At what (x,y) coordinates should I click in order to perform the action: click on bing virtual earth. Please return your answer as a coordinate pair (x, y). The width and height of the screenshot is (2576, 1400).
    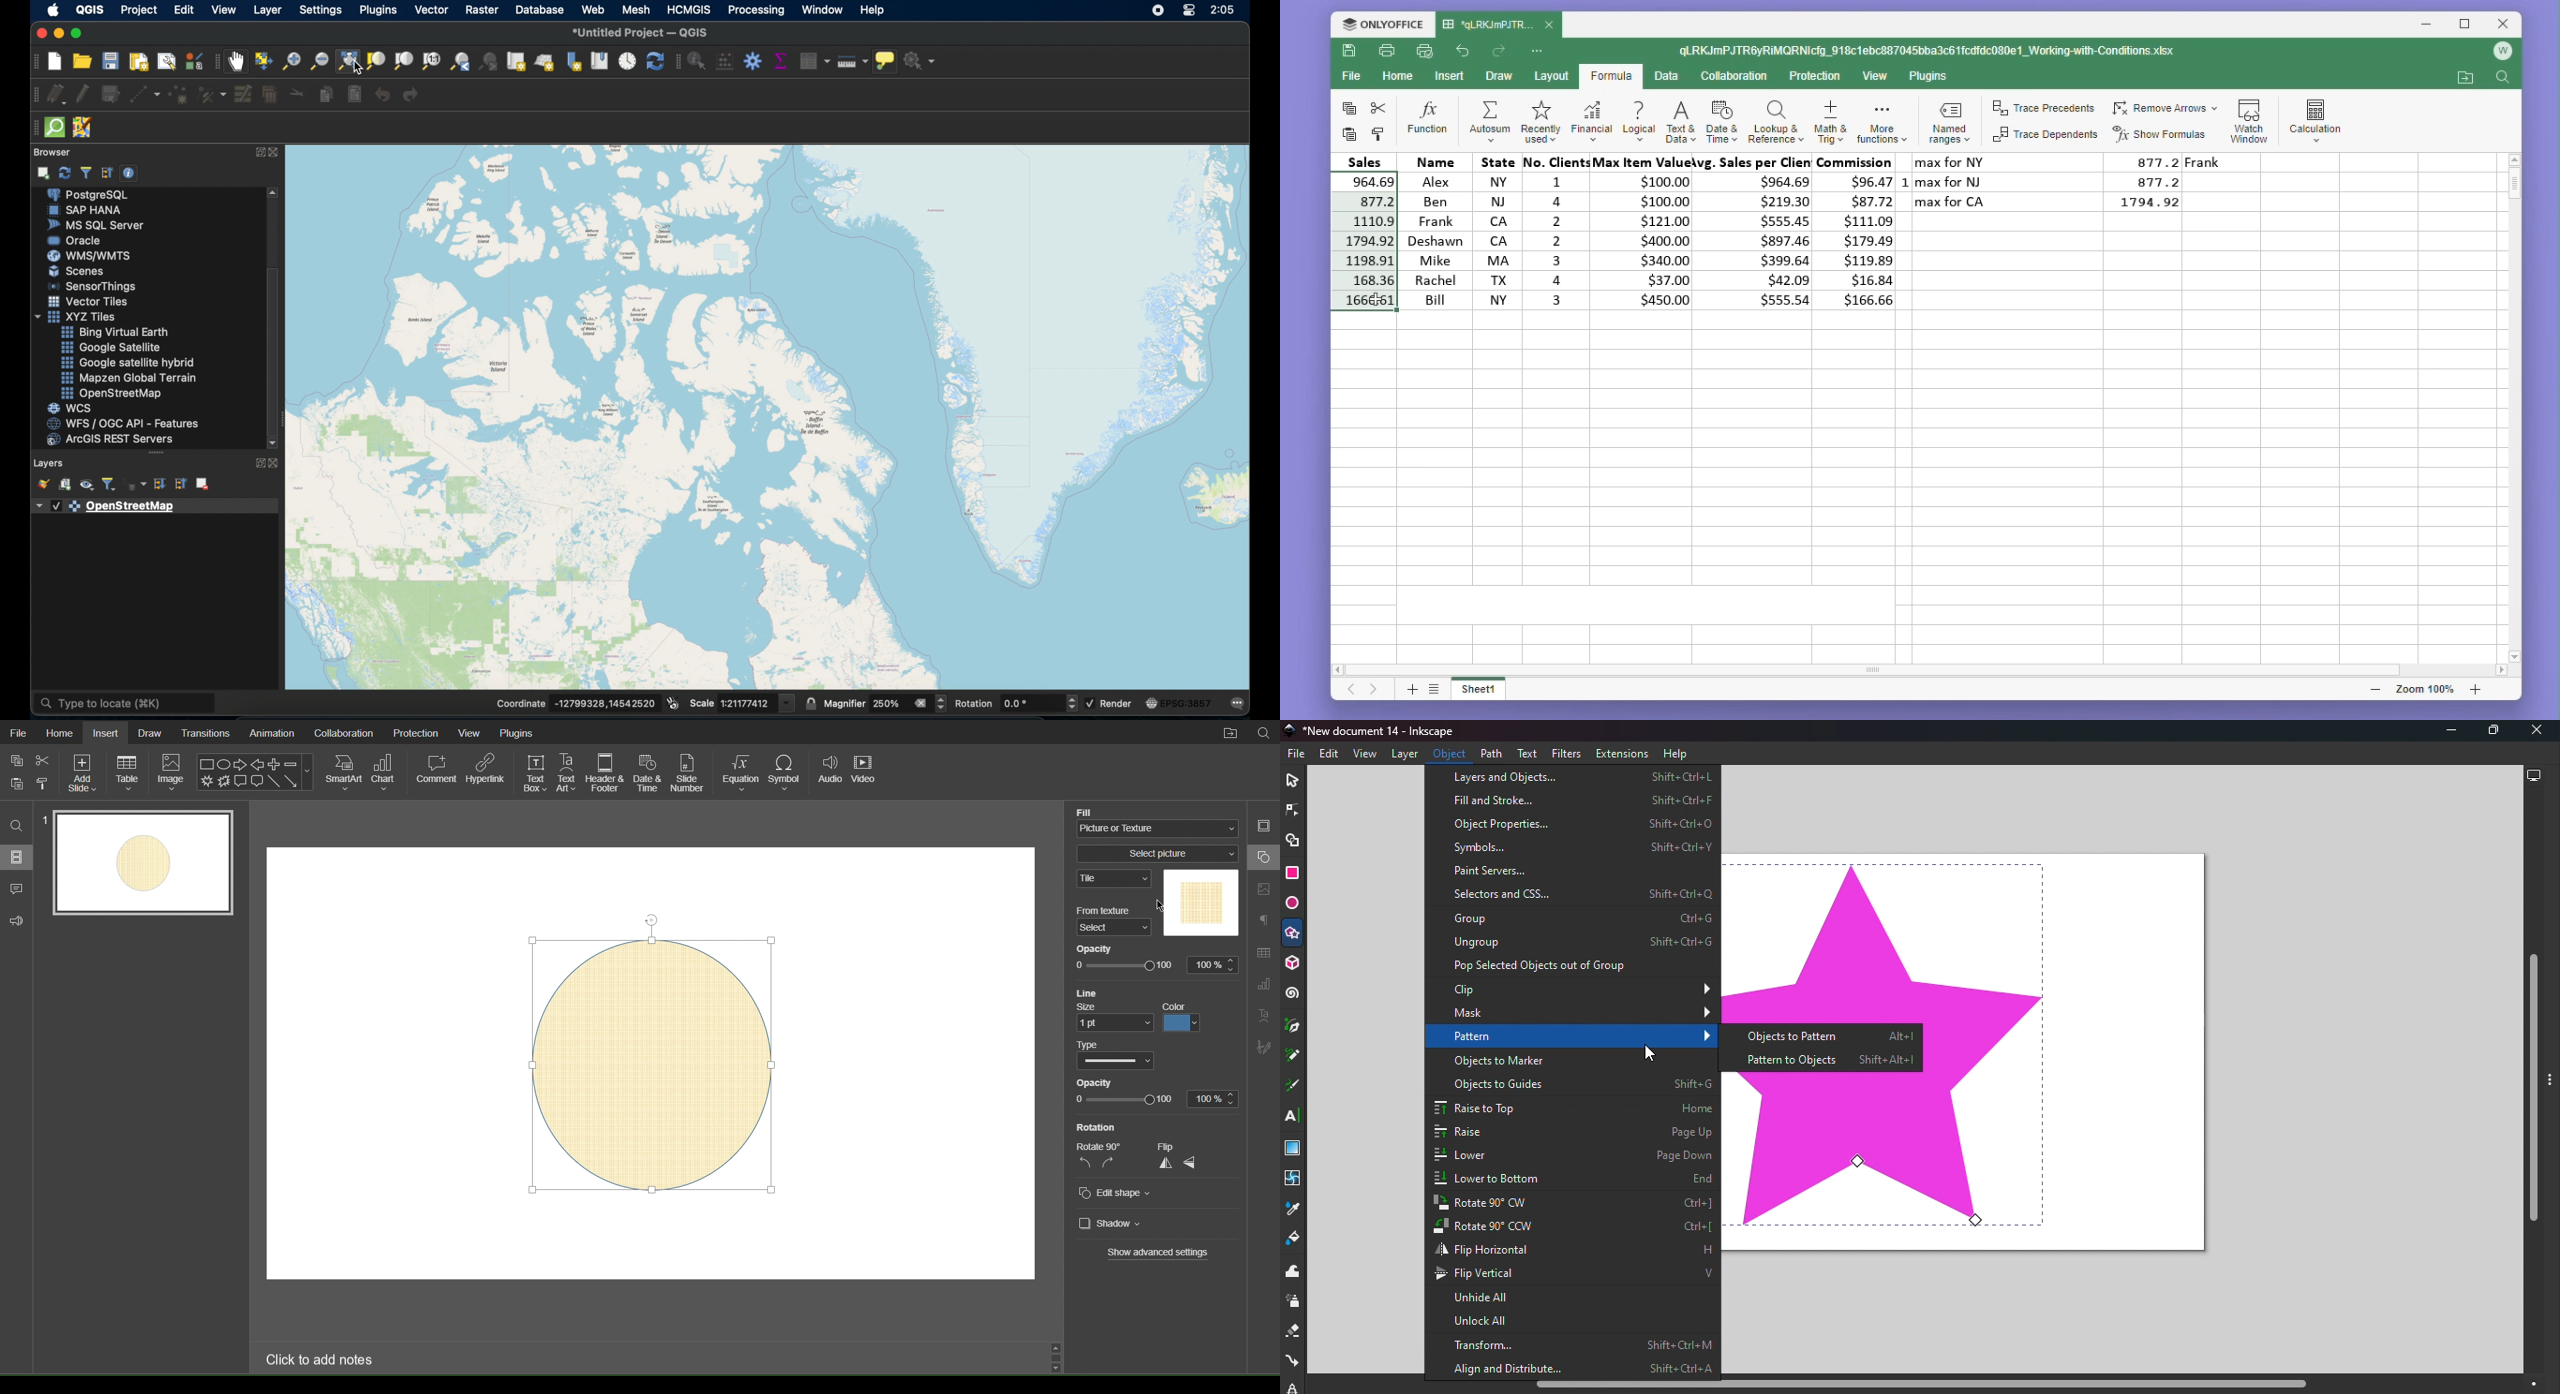
    Looking at the image, I should click on (113, 332).